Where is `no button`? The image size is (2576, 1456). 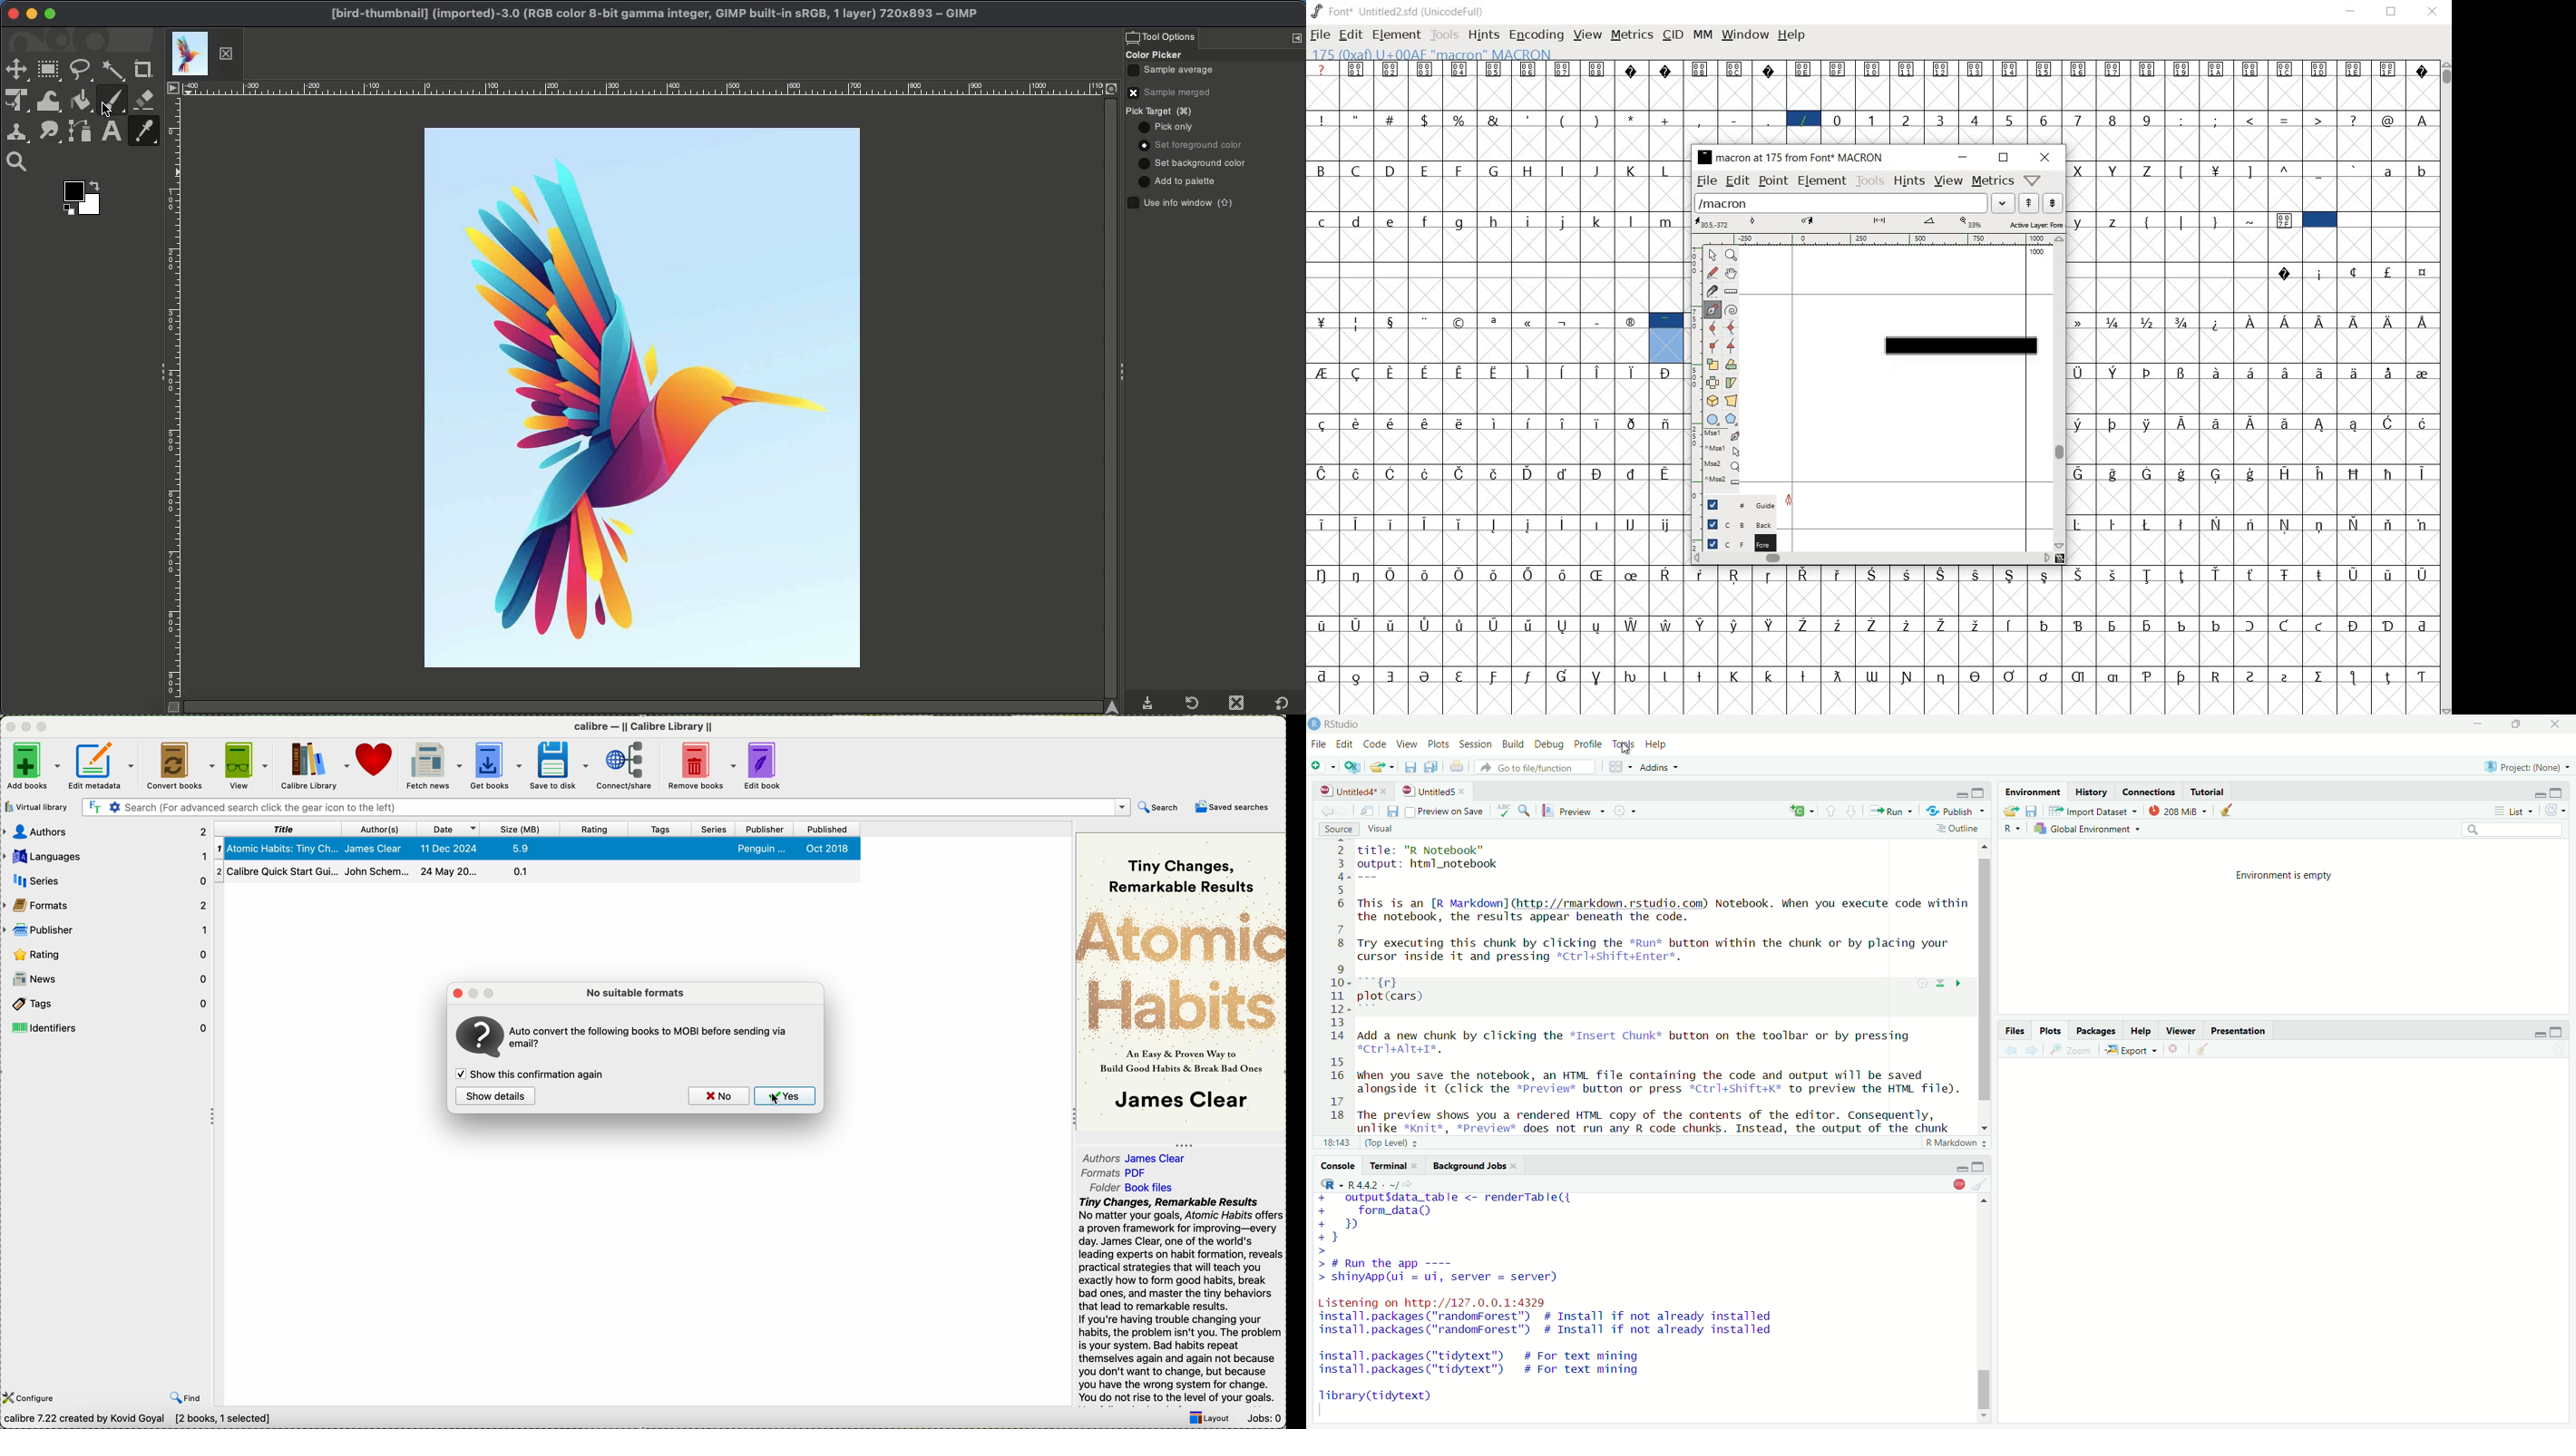 no button is located at coordinates (718, 1096).